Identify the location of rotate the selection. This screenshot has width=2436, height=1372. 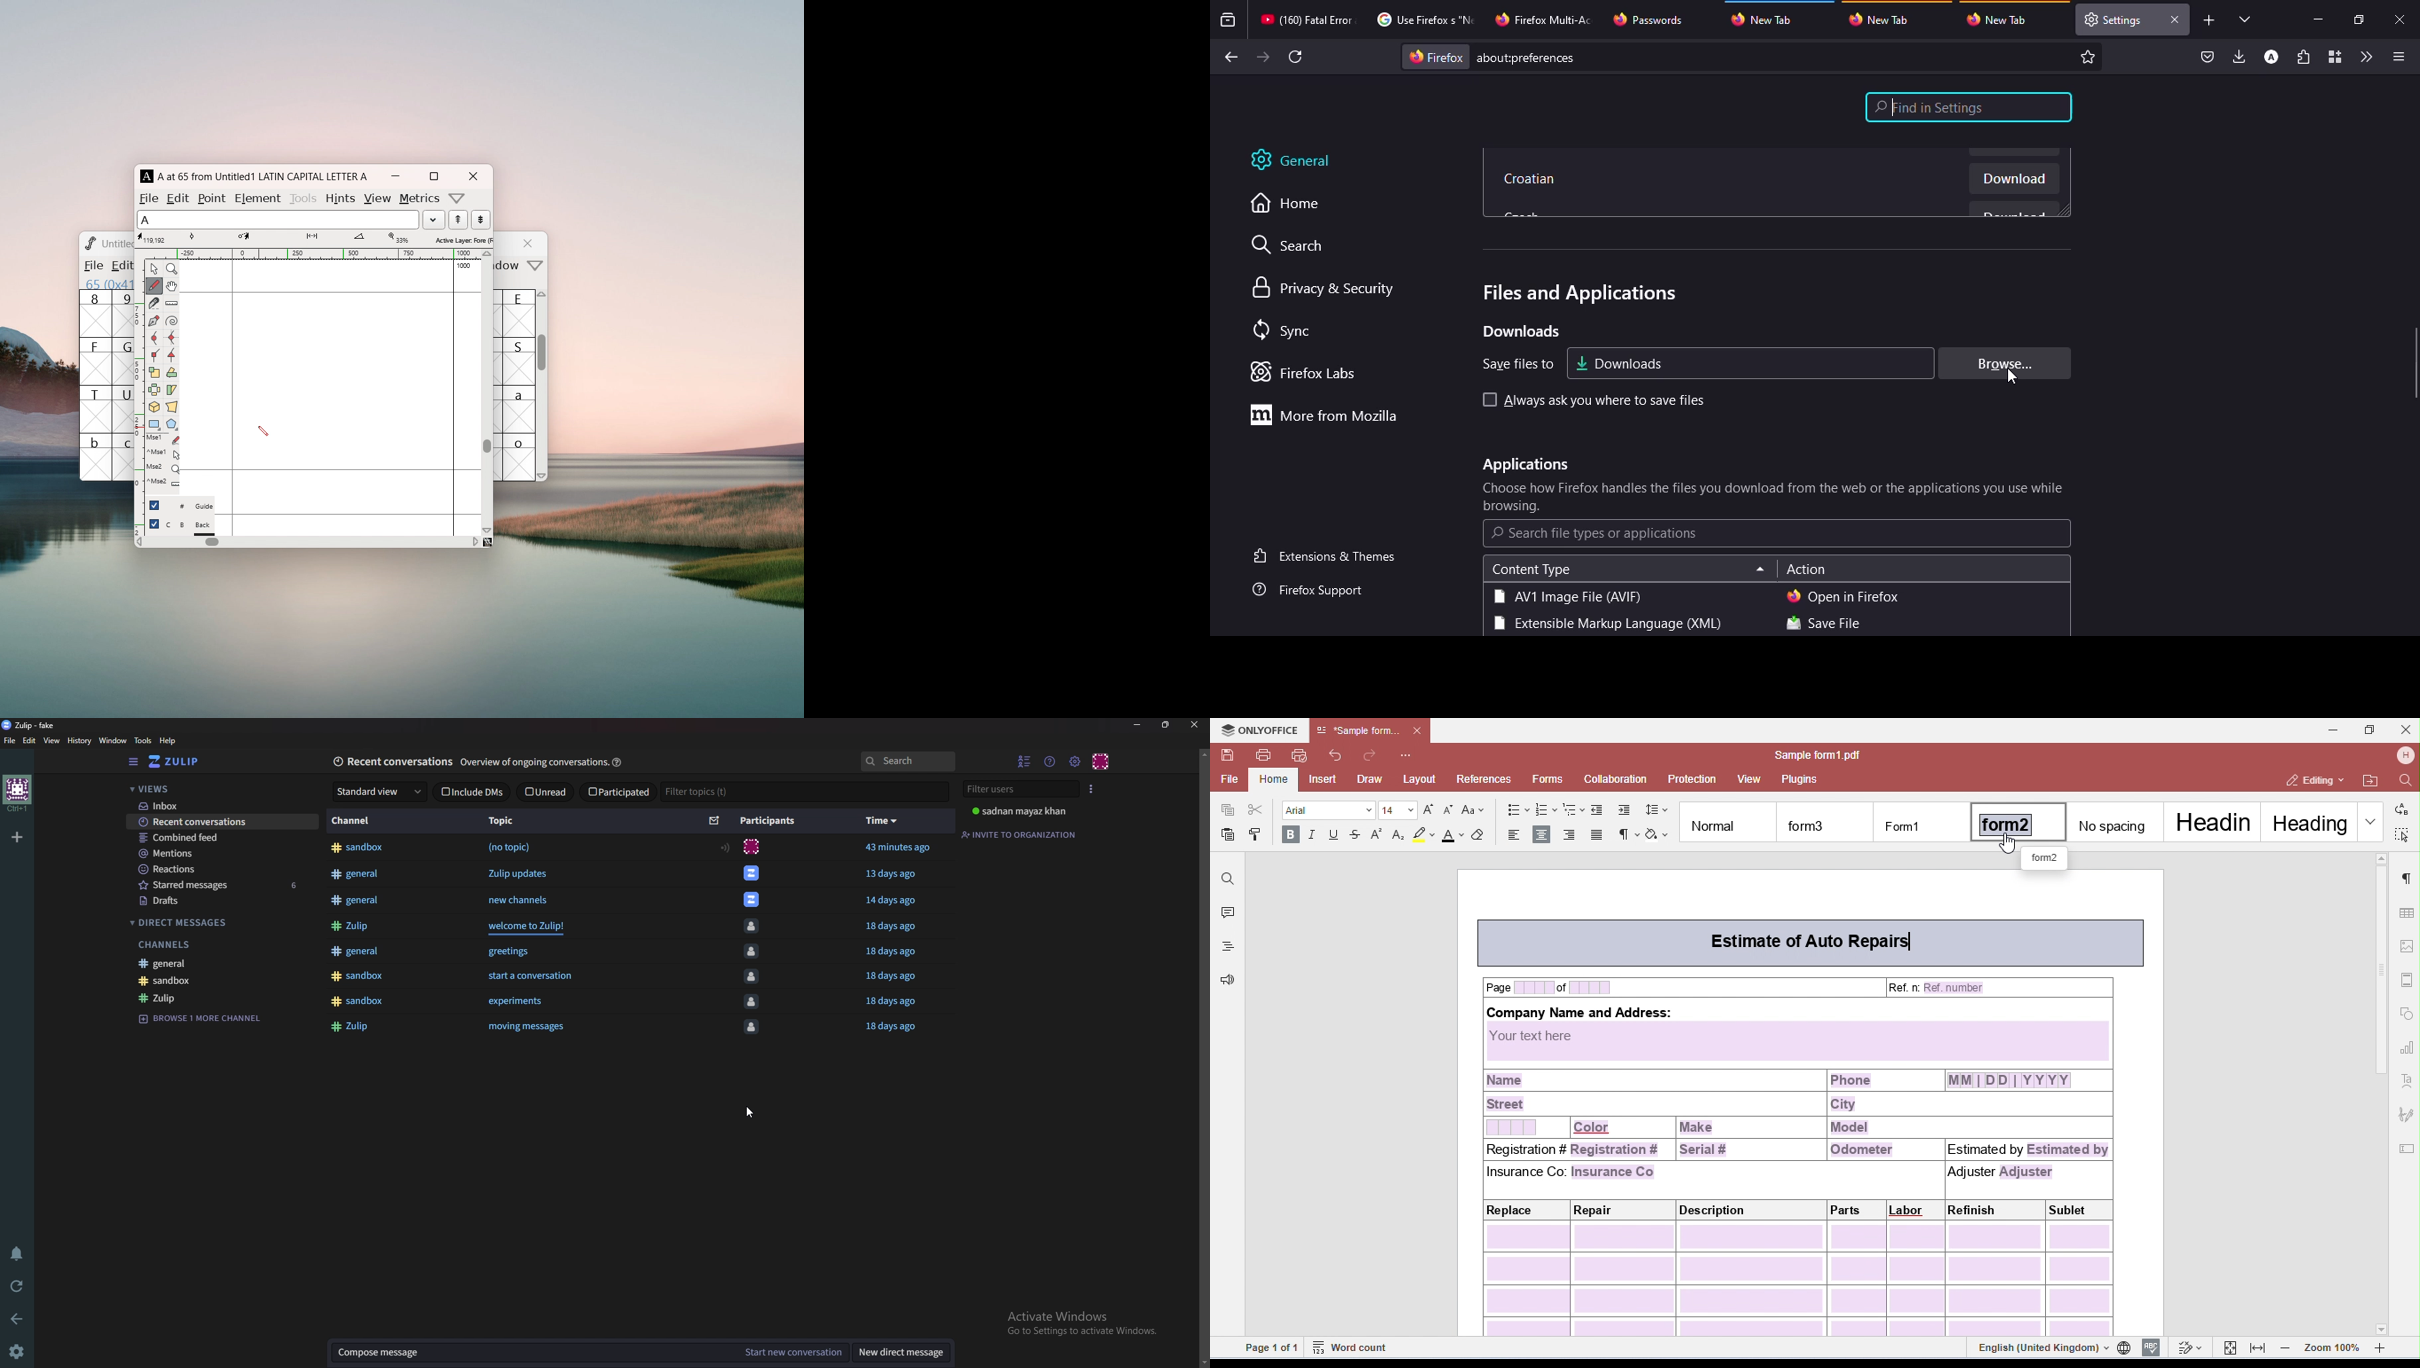
(171, 374).